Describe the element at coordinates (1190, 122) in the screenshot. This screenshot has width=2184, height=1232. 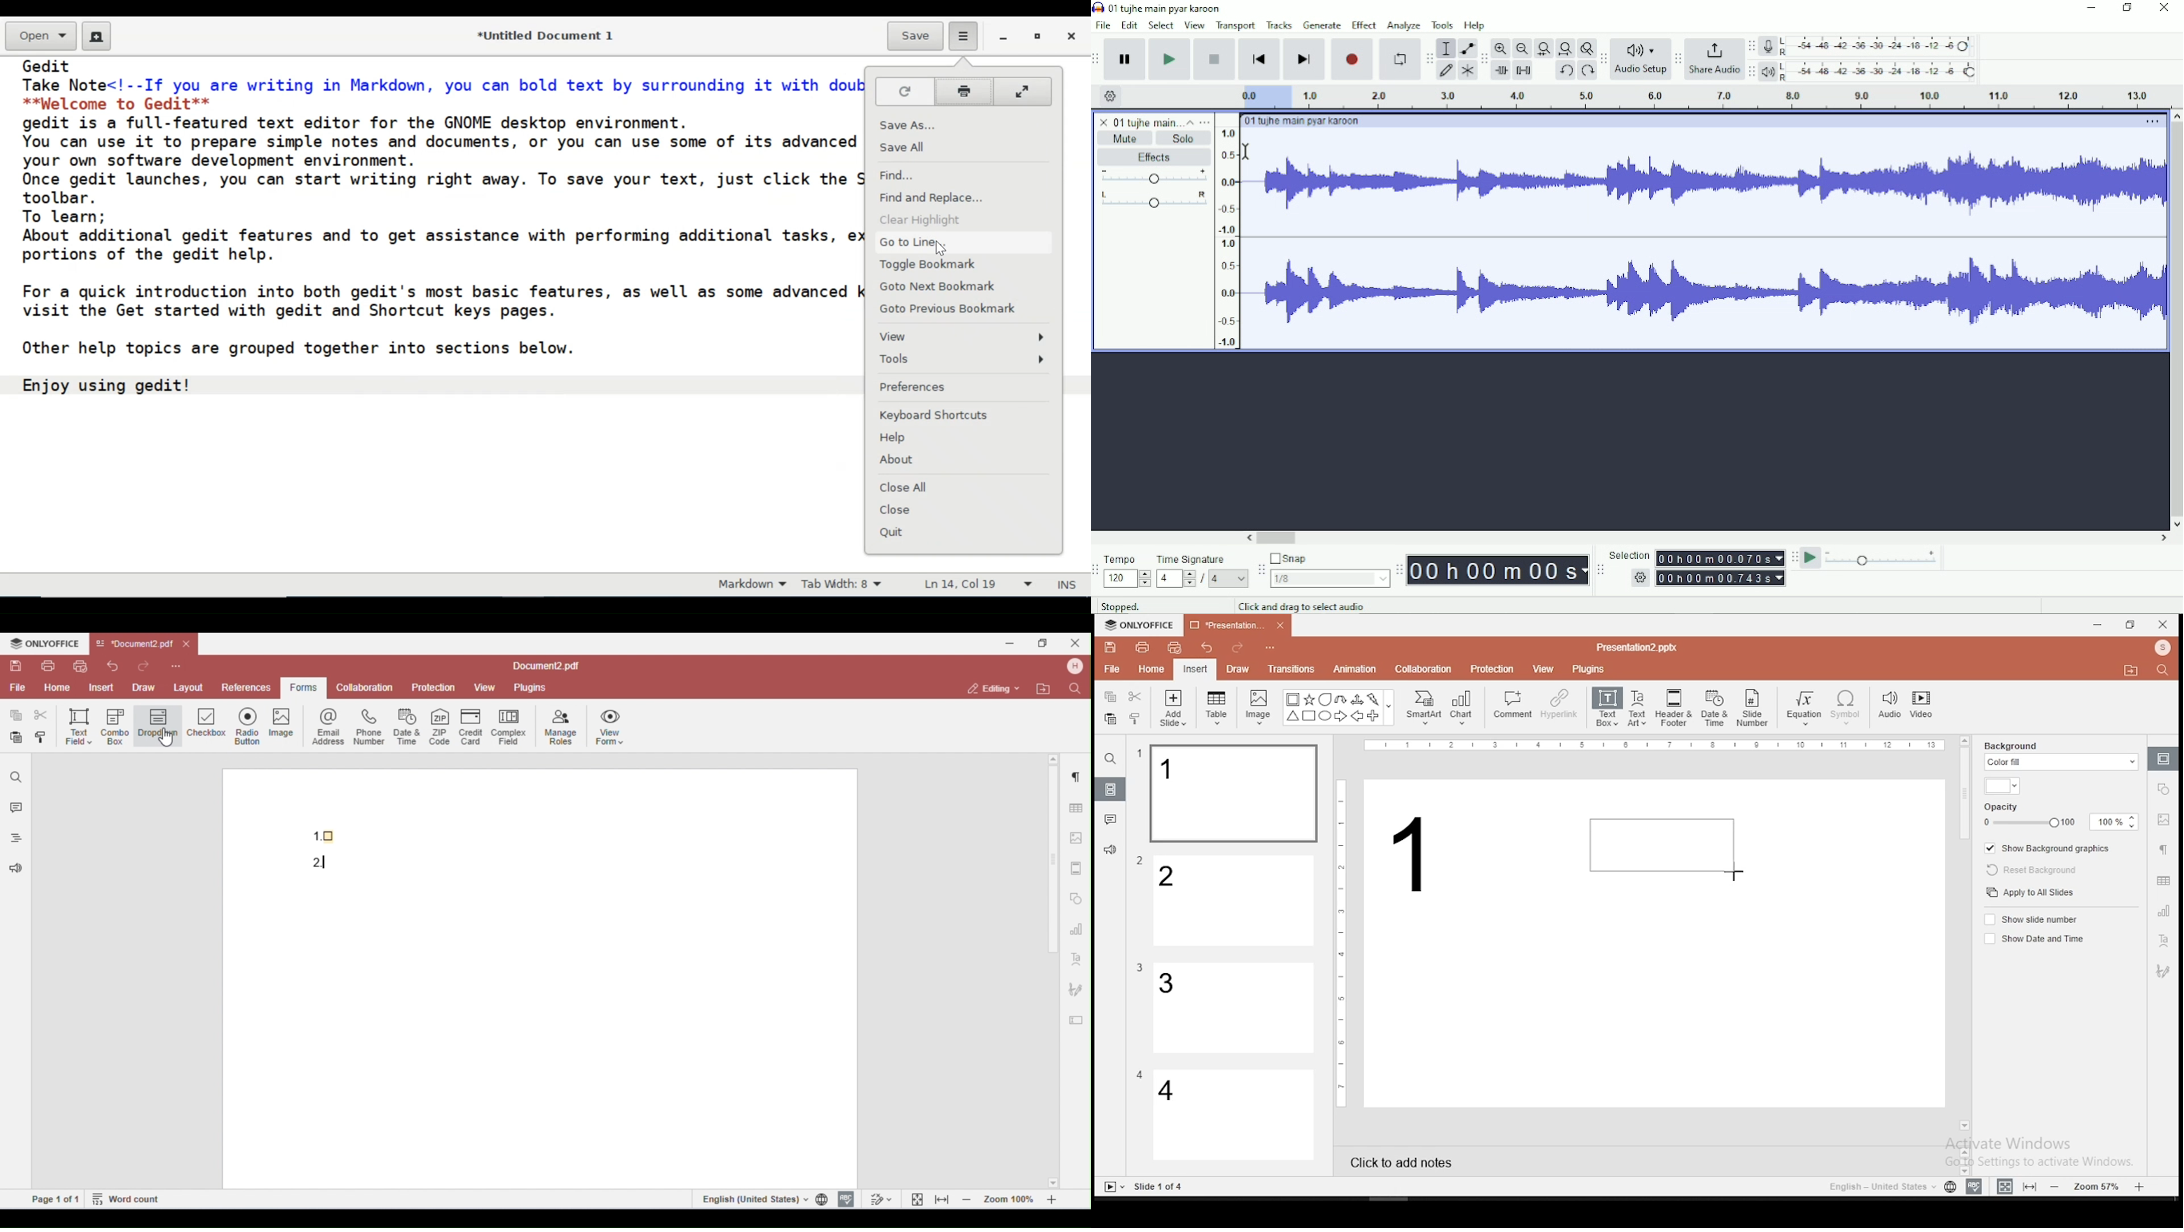
I see `Collapse` at that location.